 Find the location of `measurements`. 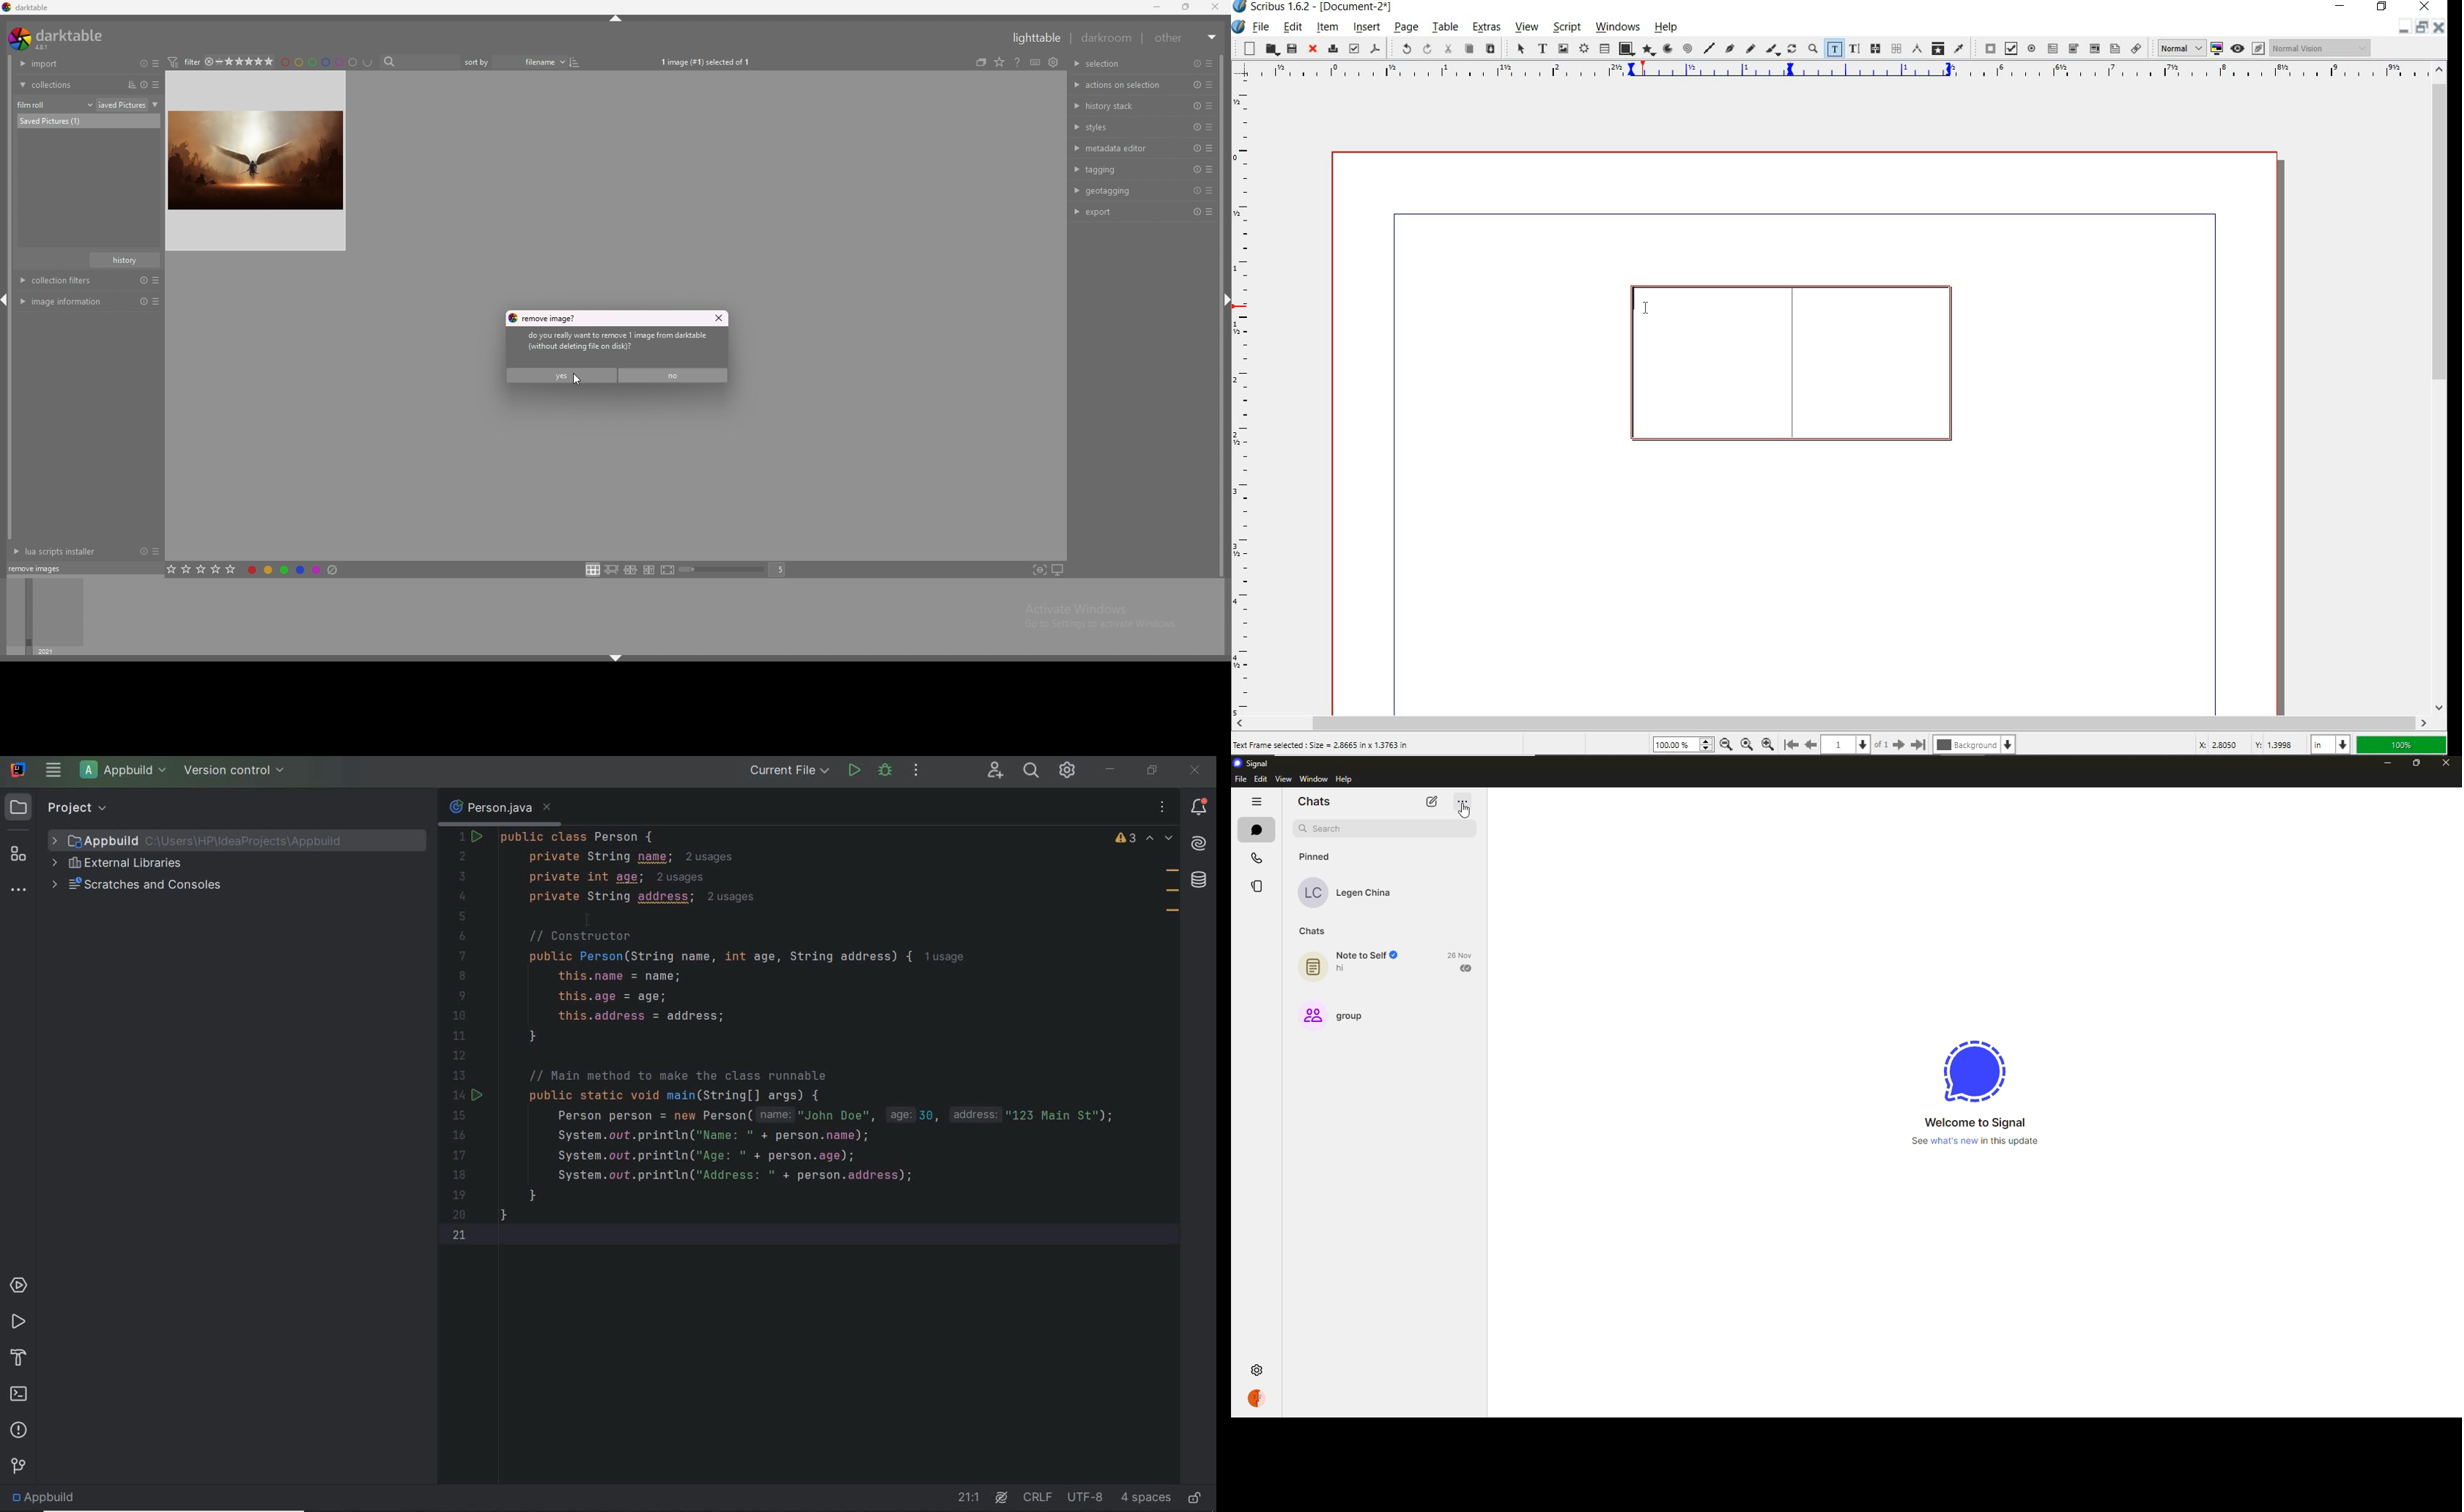

measurements is located at coordinates (1915, 50).